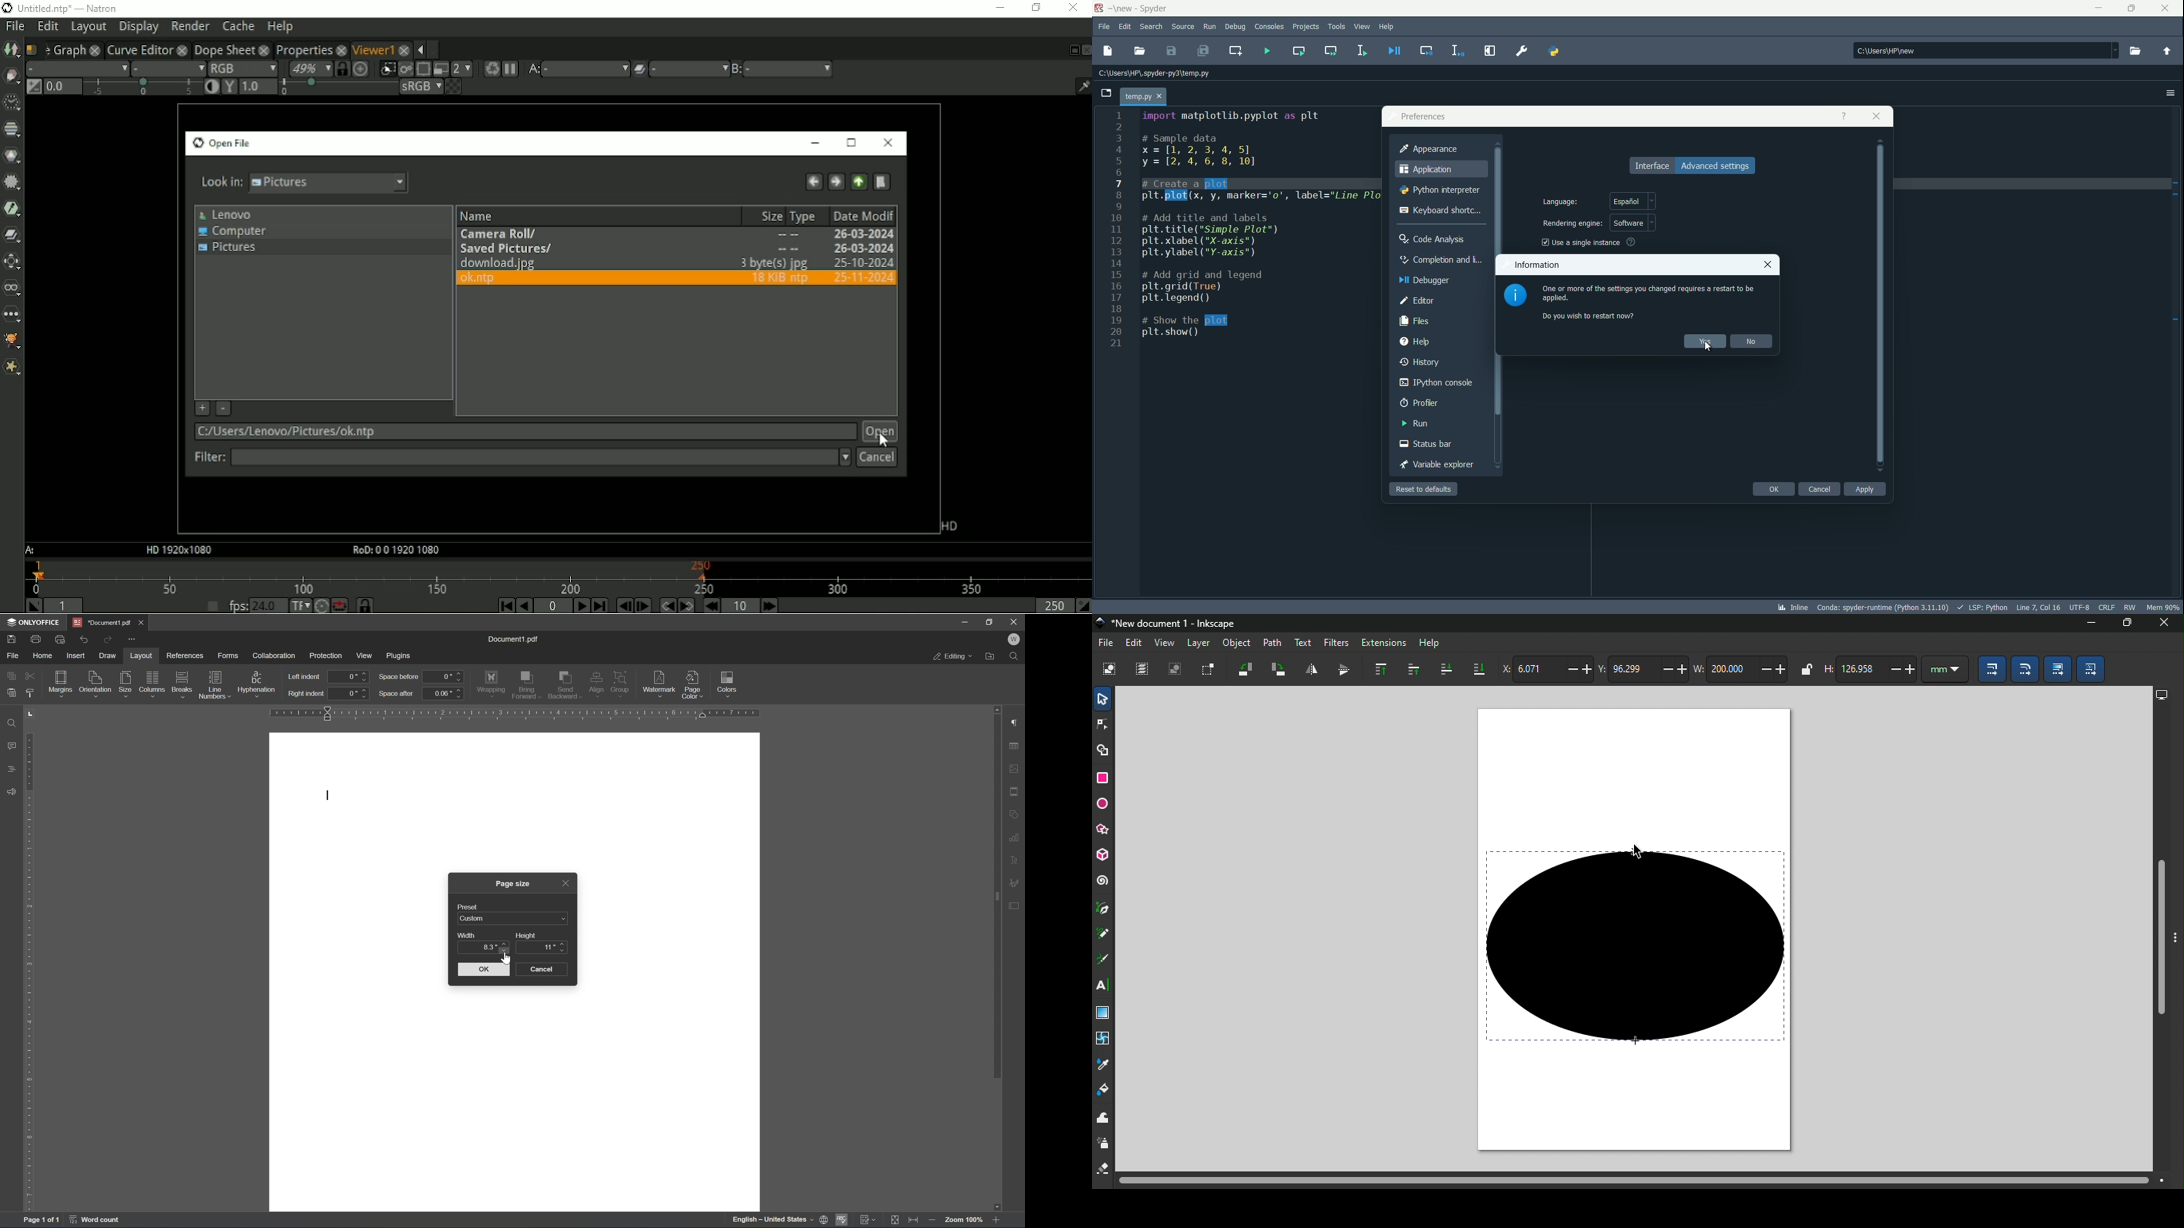 The width and height of the screenshot is (2184, 1232). I want to click on print preview, so click(60, 638).